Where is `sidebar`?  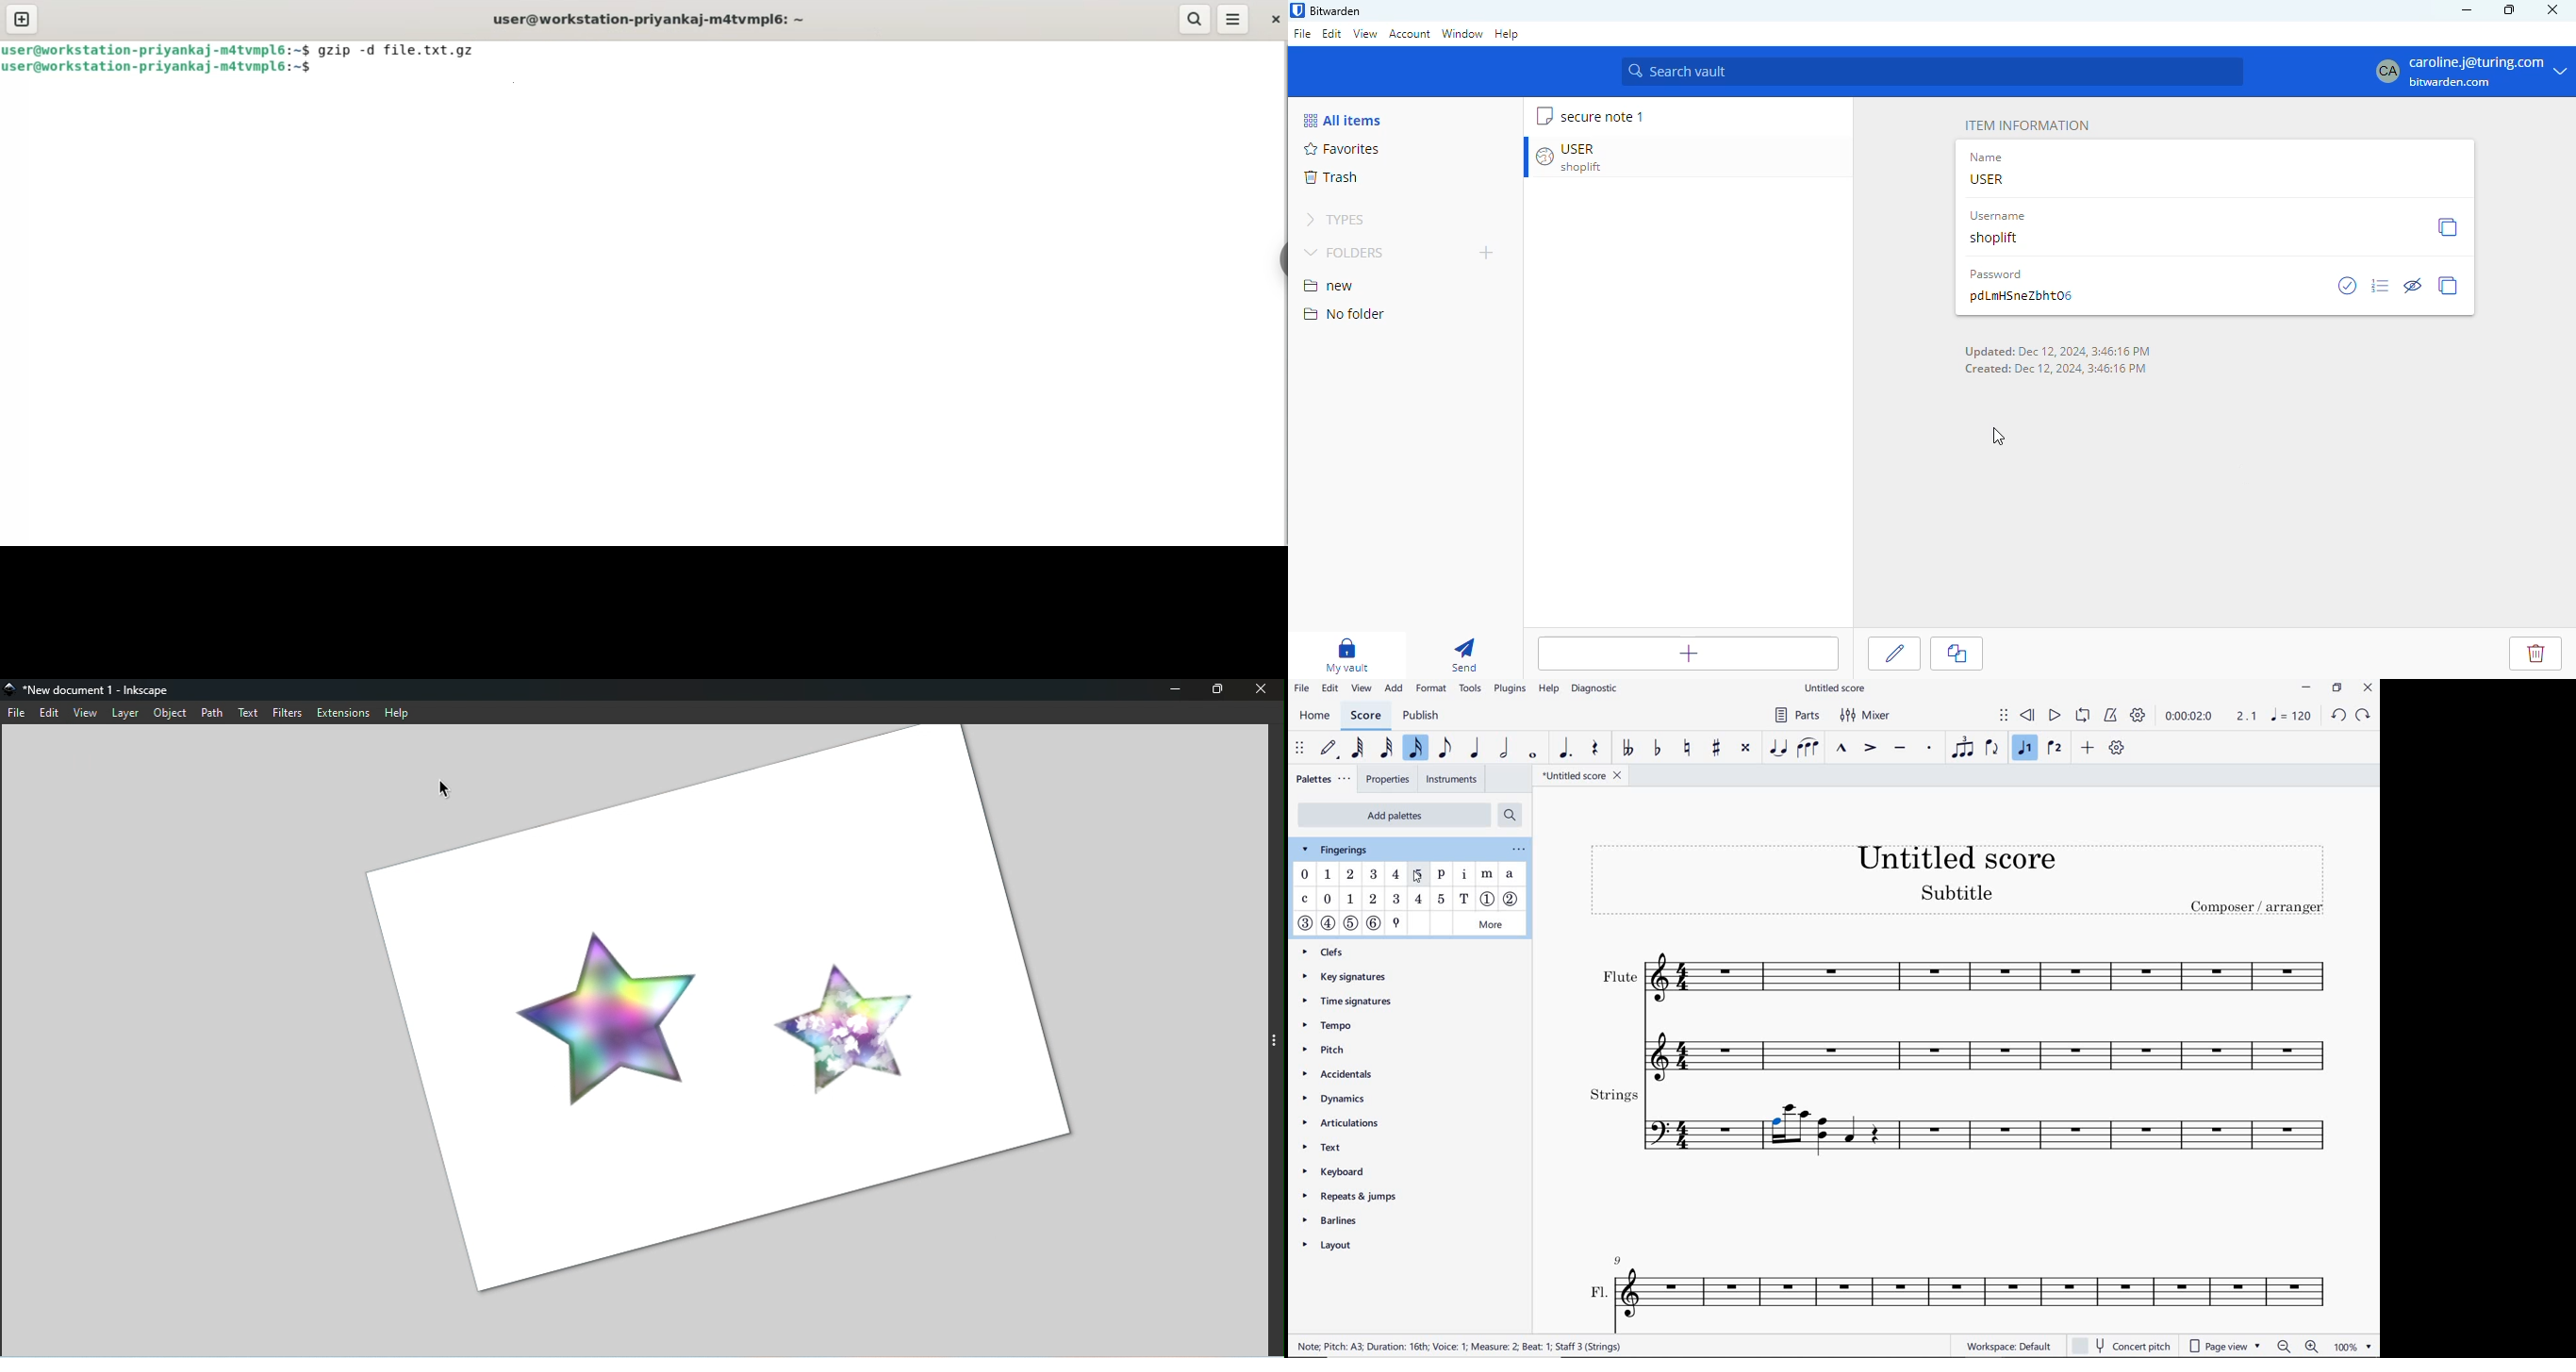 sidebar is located at coordinates (1281, 261).